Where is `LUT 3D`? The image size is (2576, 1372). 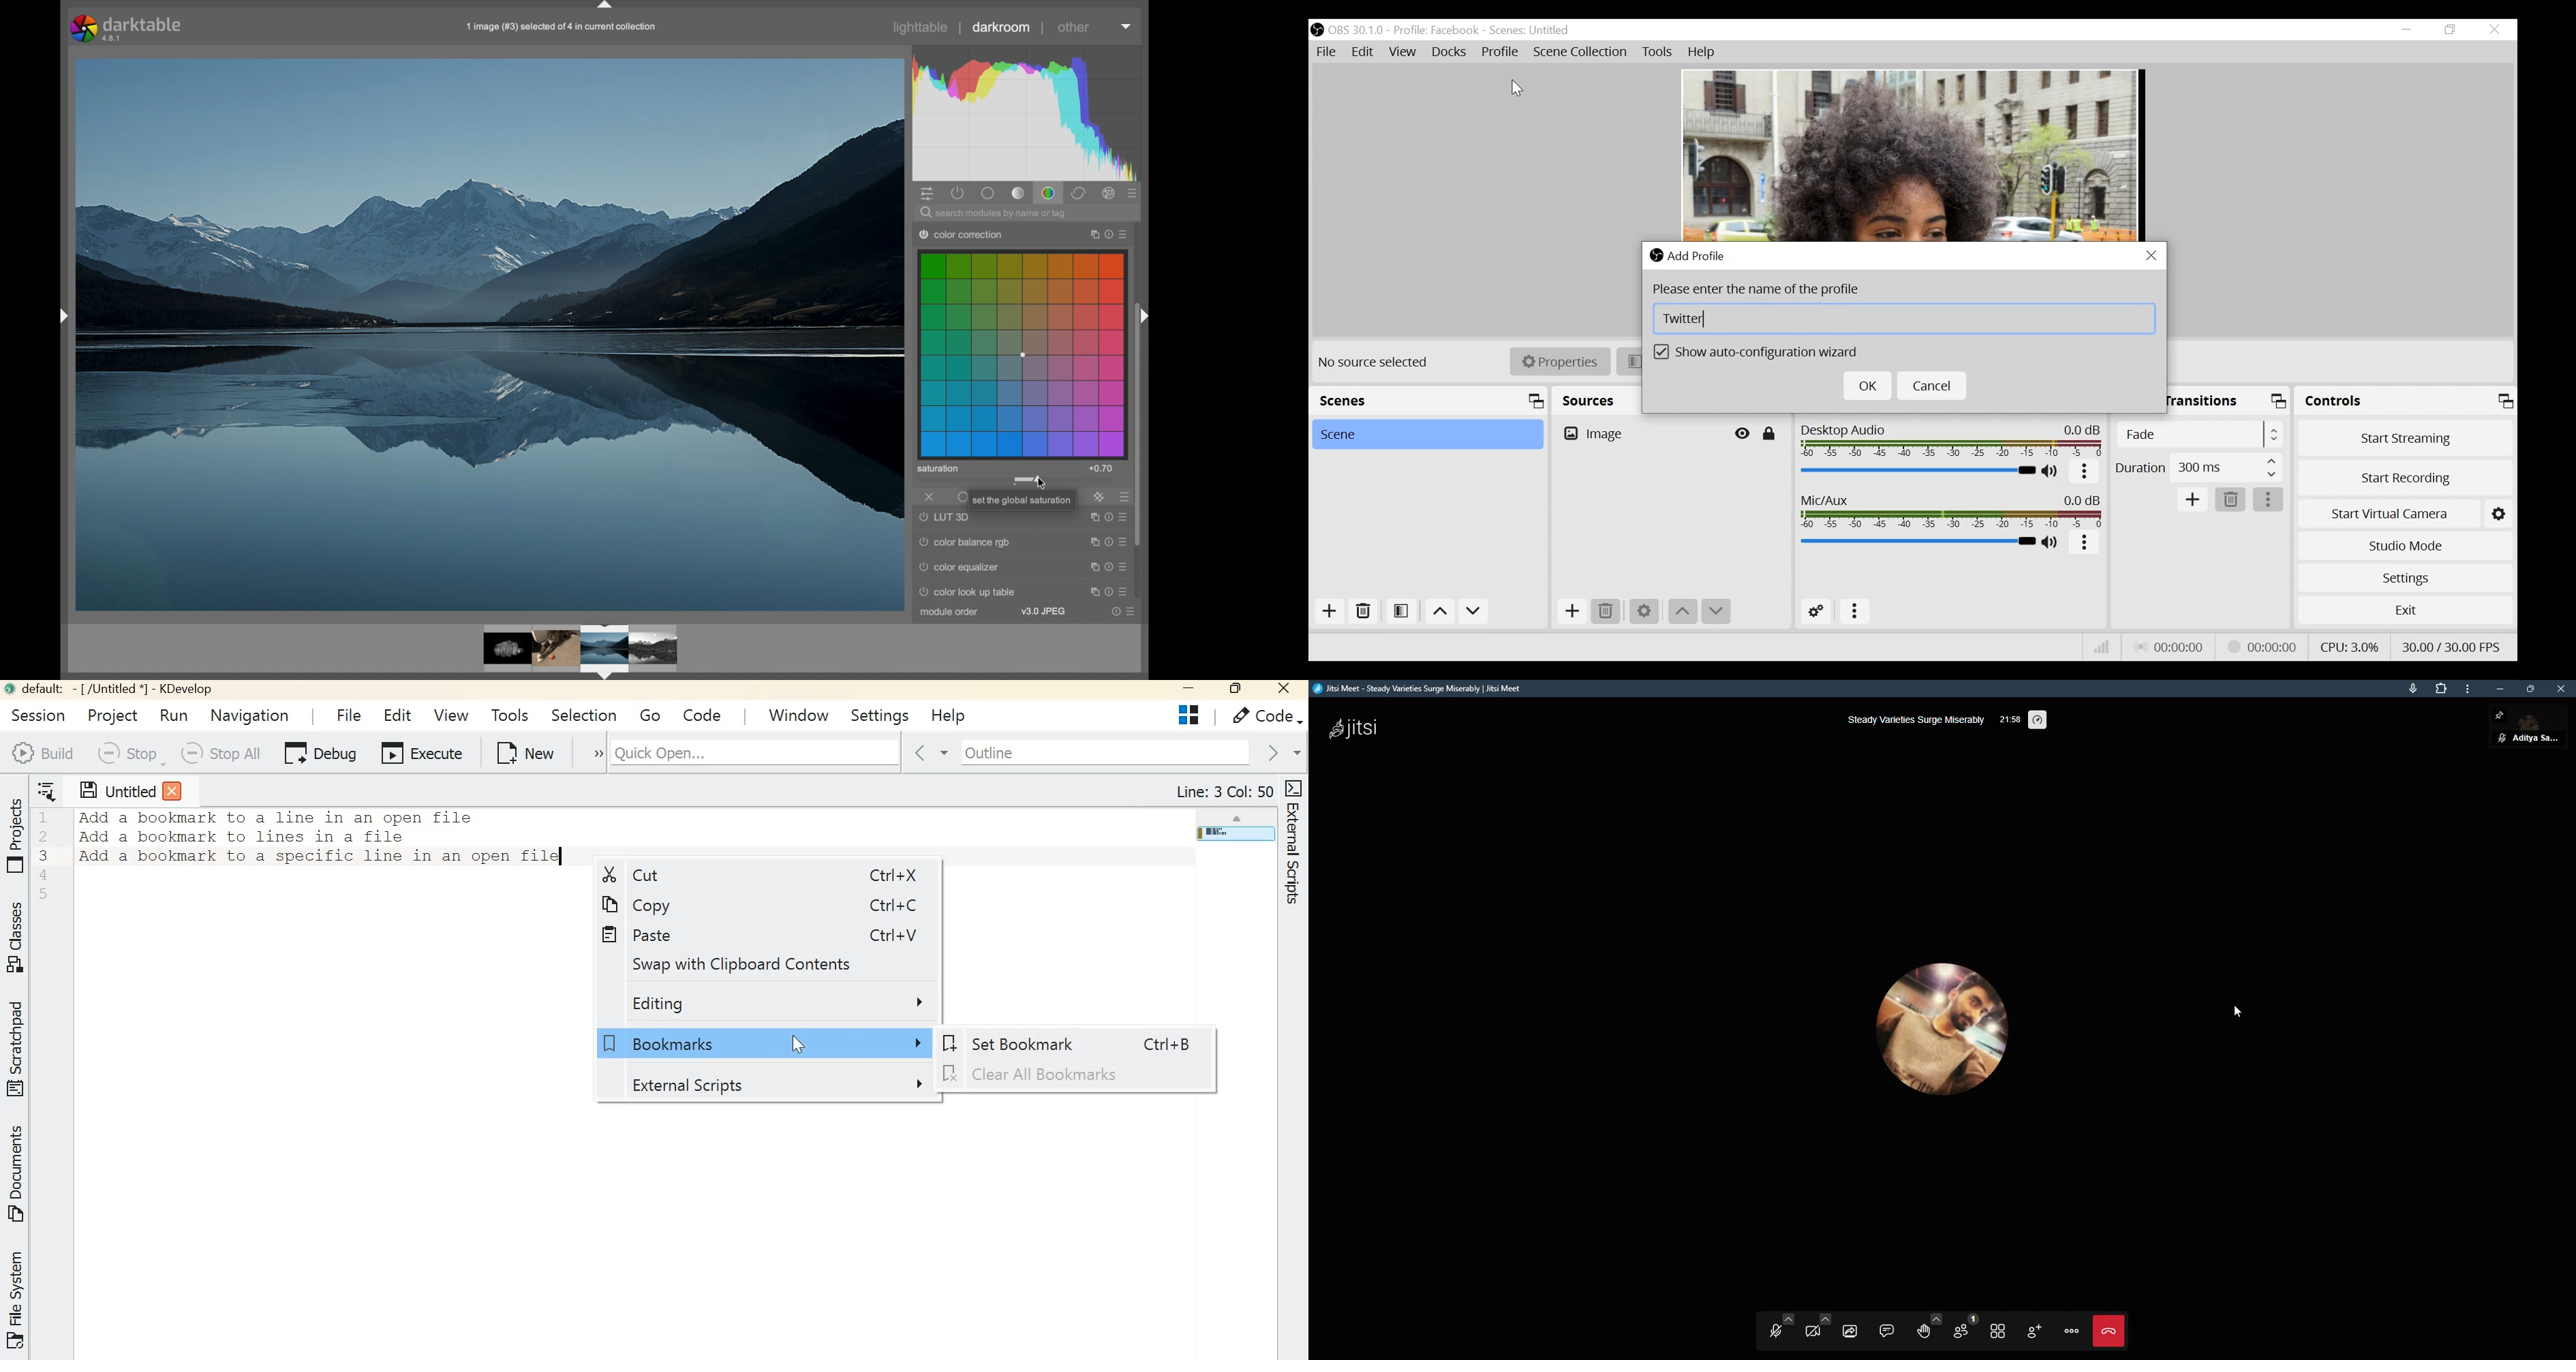
LUT 3D is located at coordinates (946, 518).